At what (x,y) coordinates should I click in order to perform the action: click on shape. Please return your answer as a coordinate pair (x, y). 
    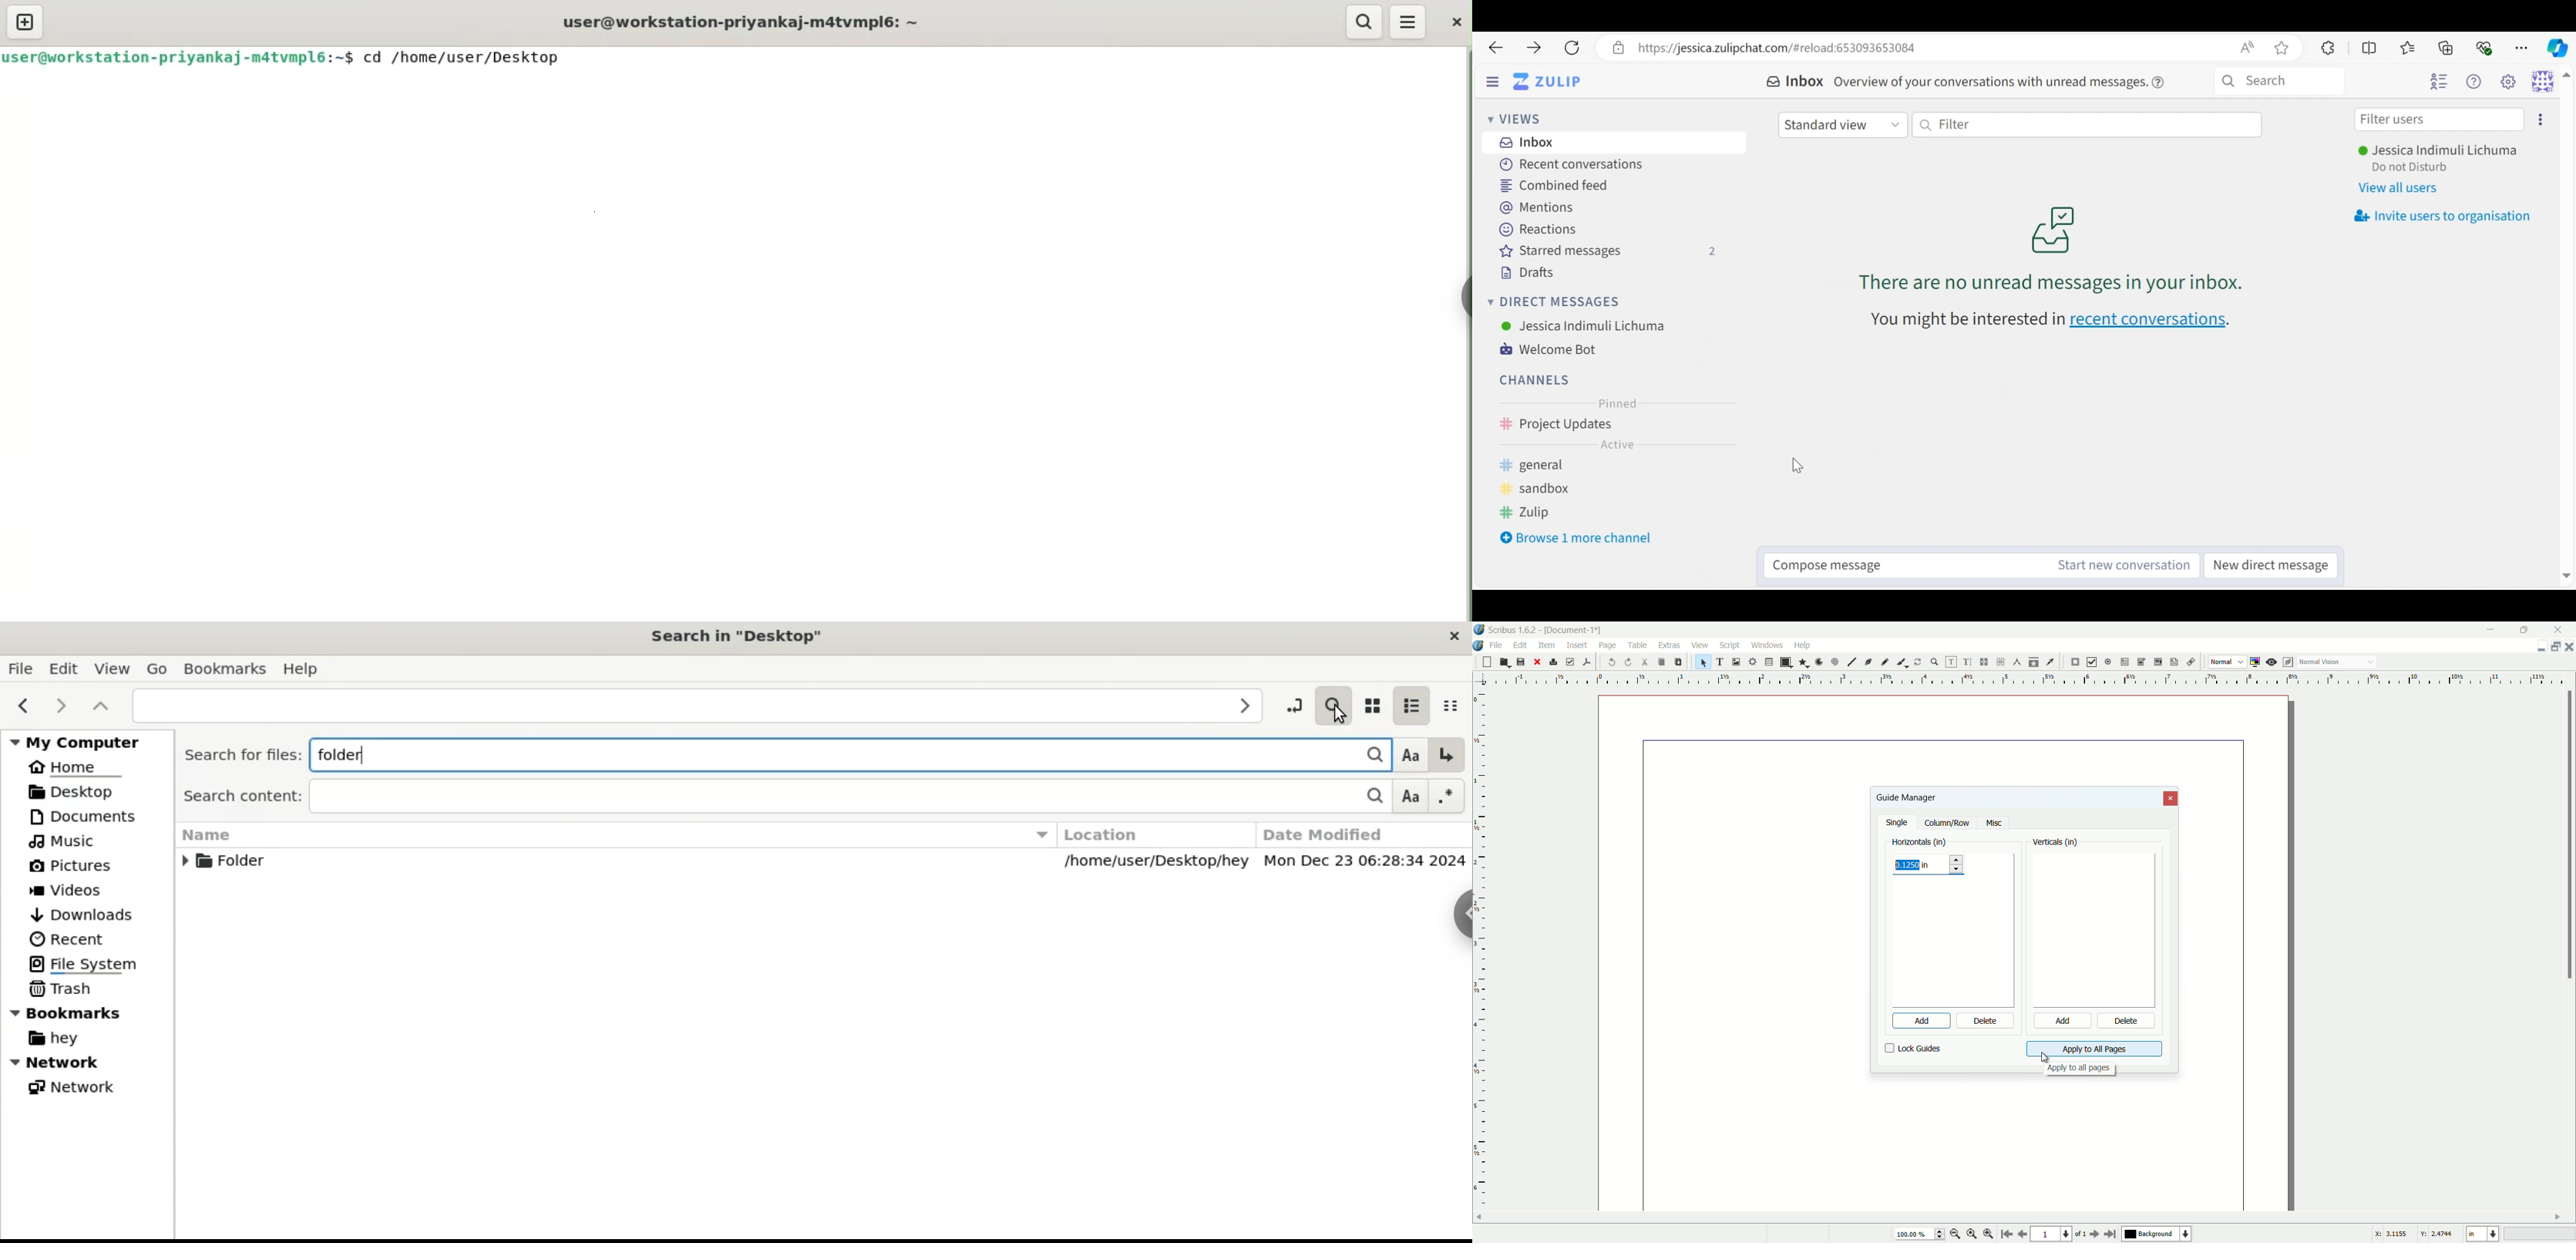
    Looking at the image, I should click on (1785, 662).